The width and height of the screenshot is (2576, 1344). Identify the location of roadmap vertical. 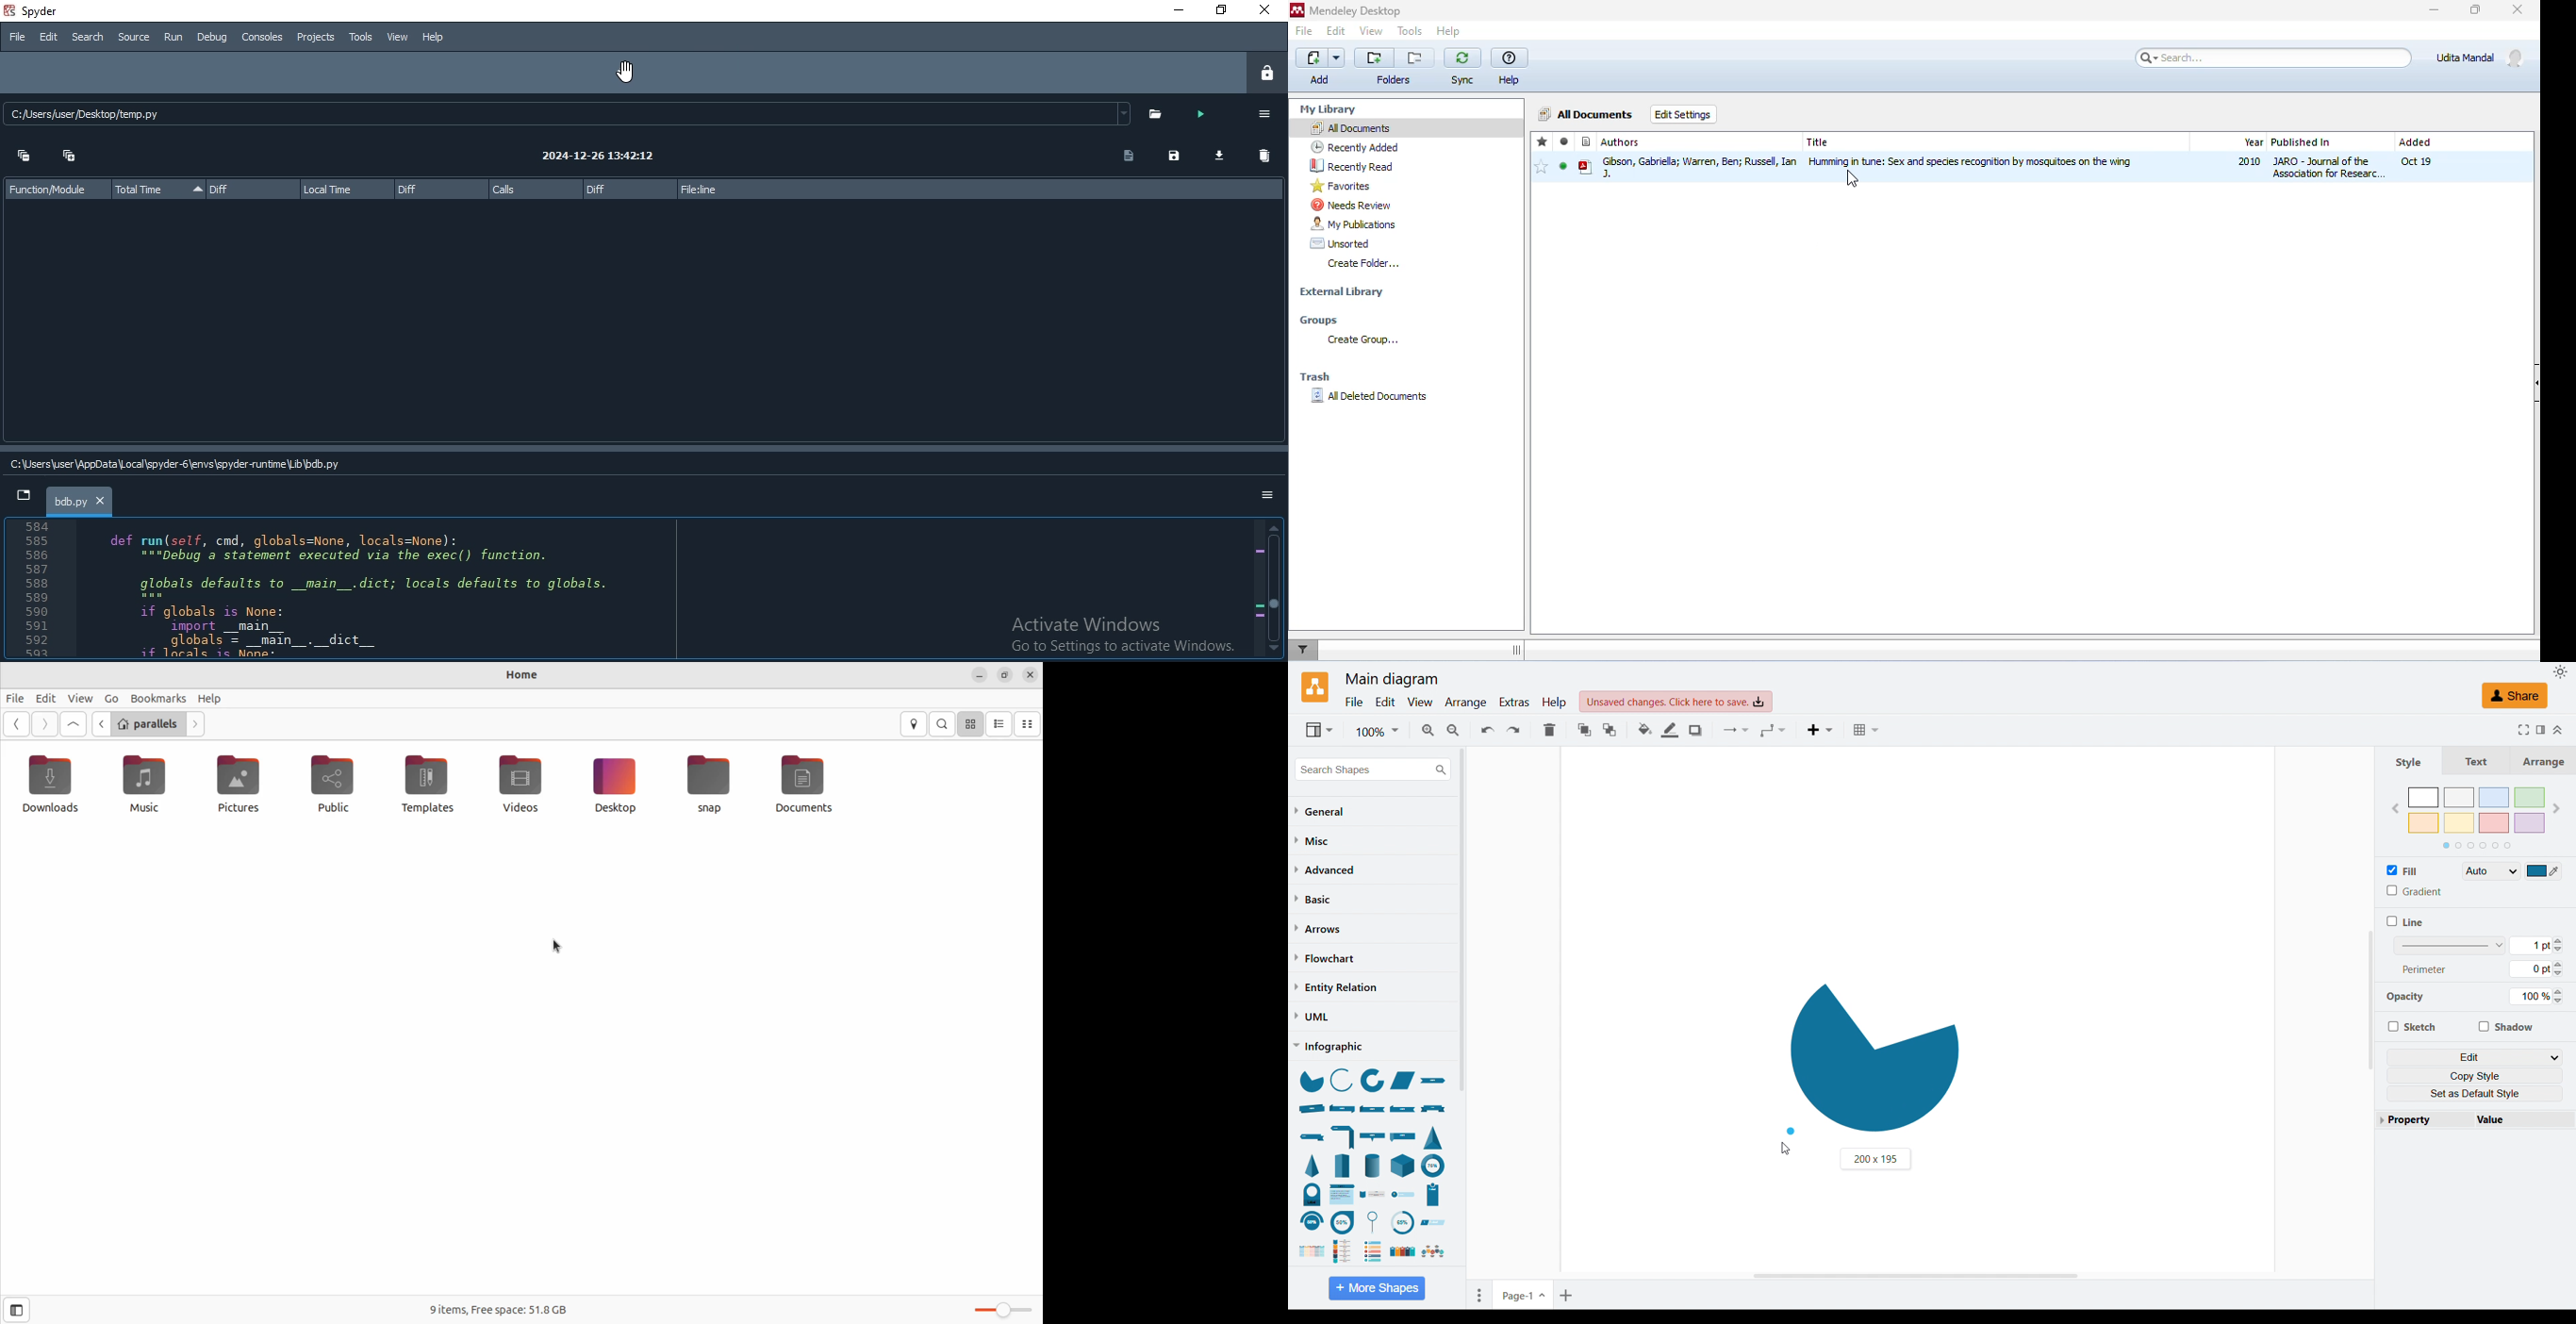
(1373, 1196).